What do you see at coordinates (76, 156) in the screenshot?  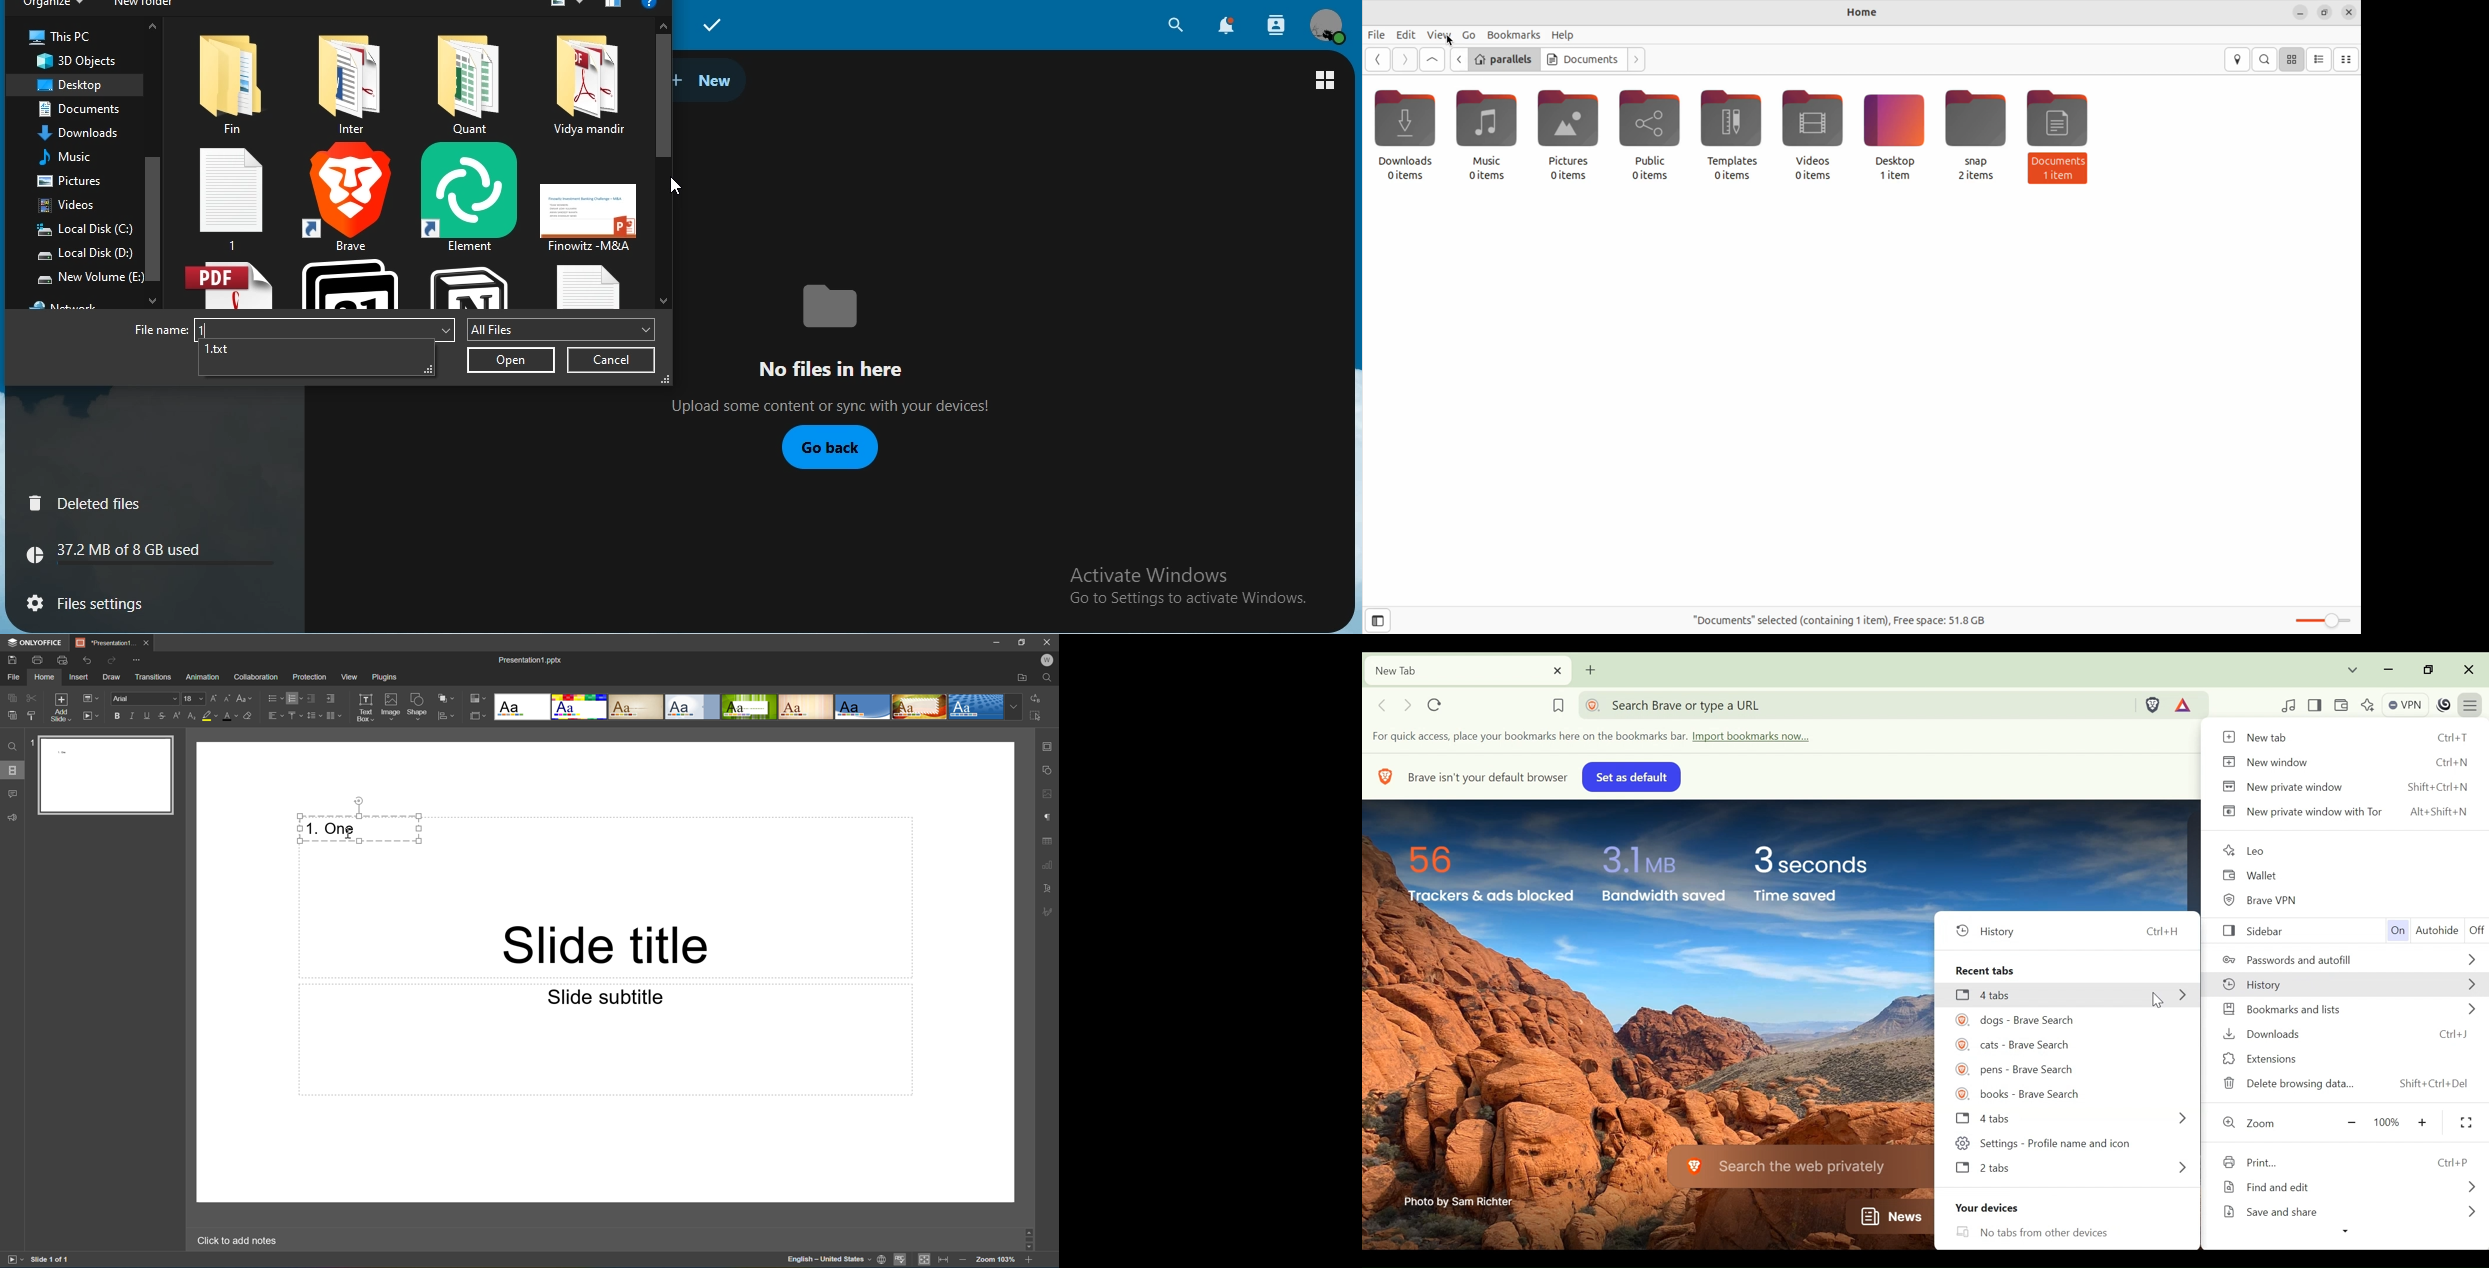 I see `music` at bounding box center [76, 156].